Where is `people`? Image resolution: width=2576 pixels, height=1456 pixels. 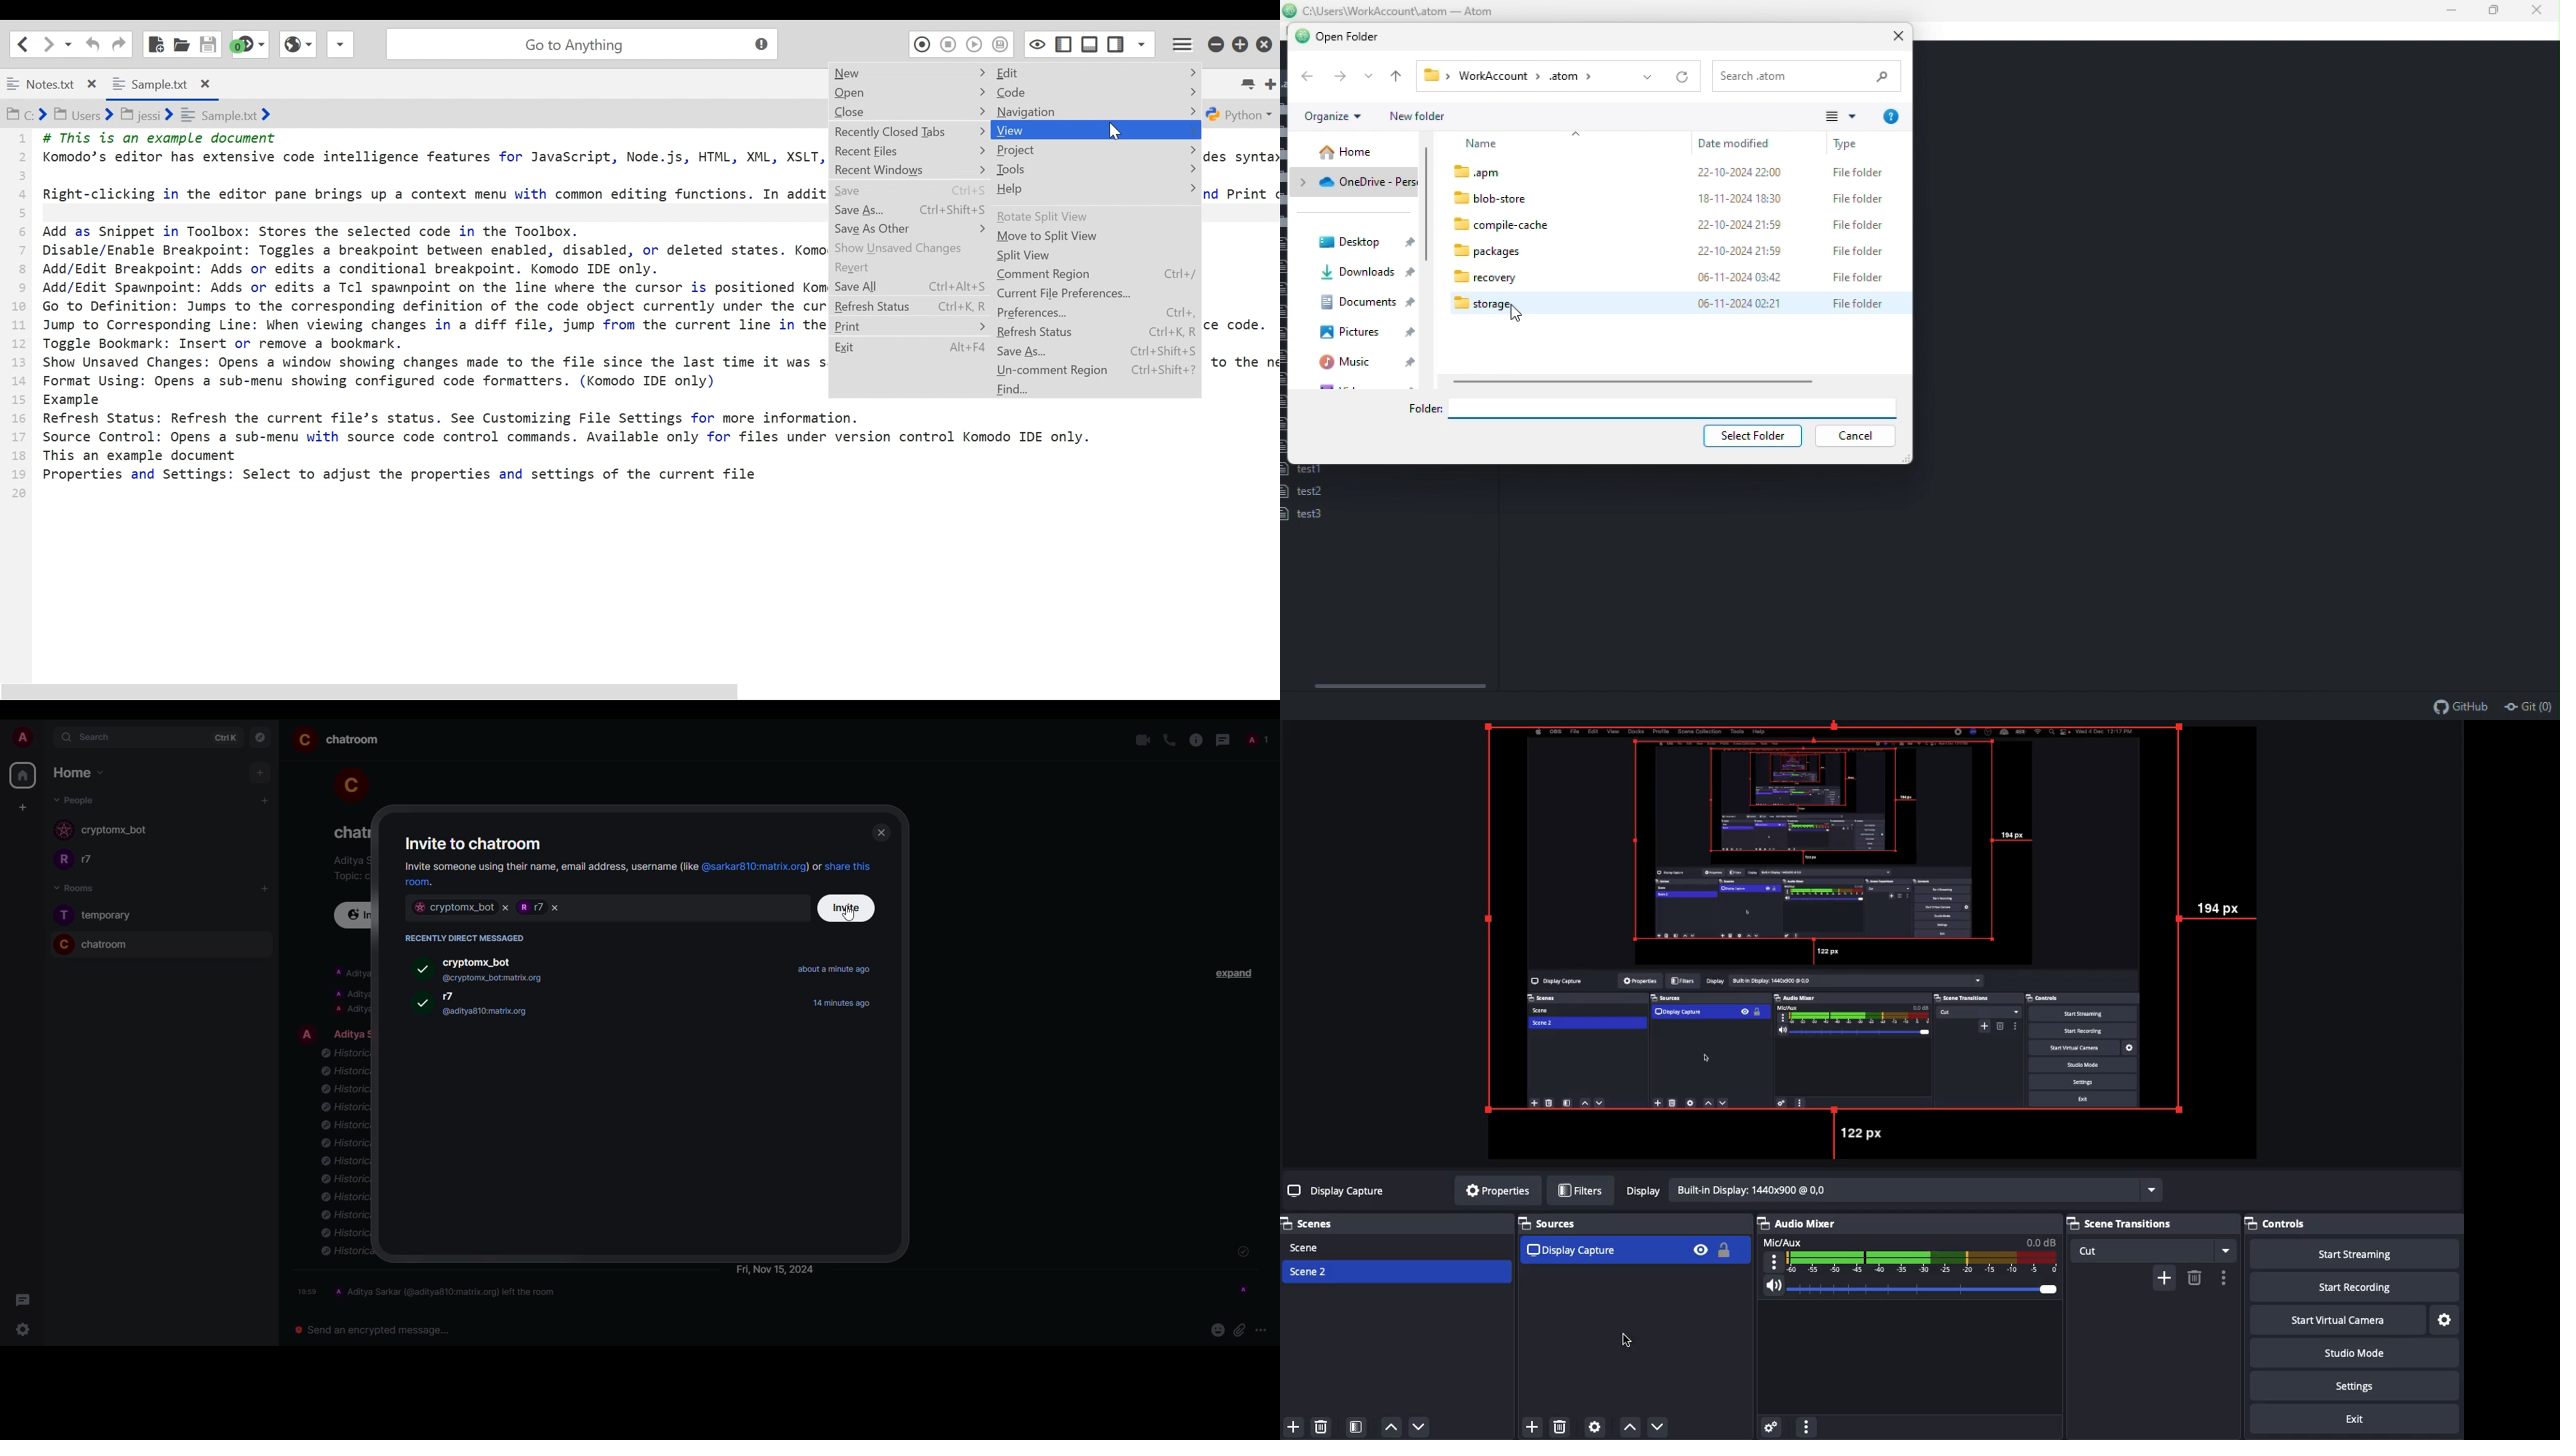
people is located at coordinates (96, 860).